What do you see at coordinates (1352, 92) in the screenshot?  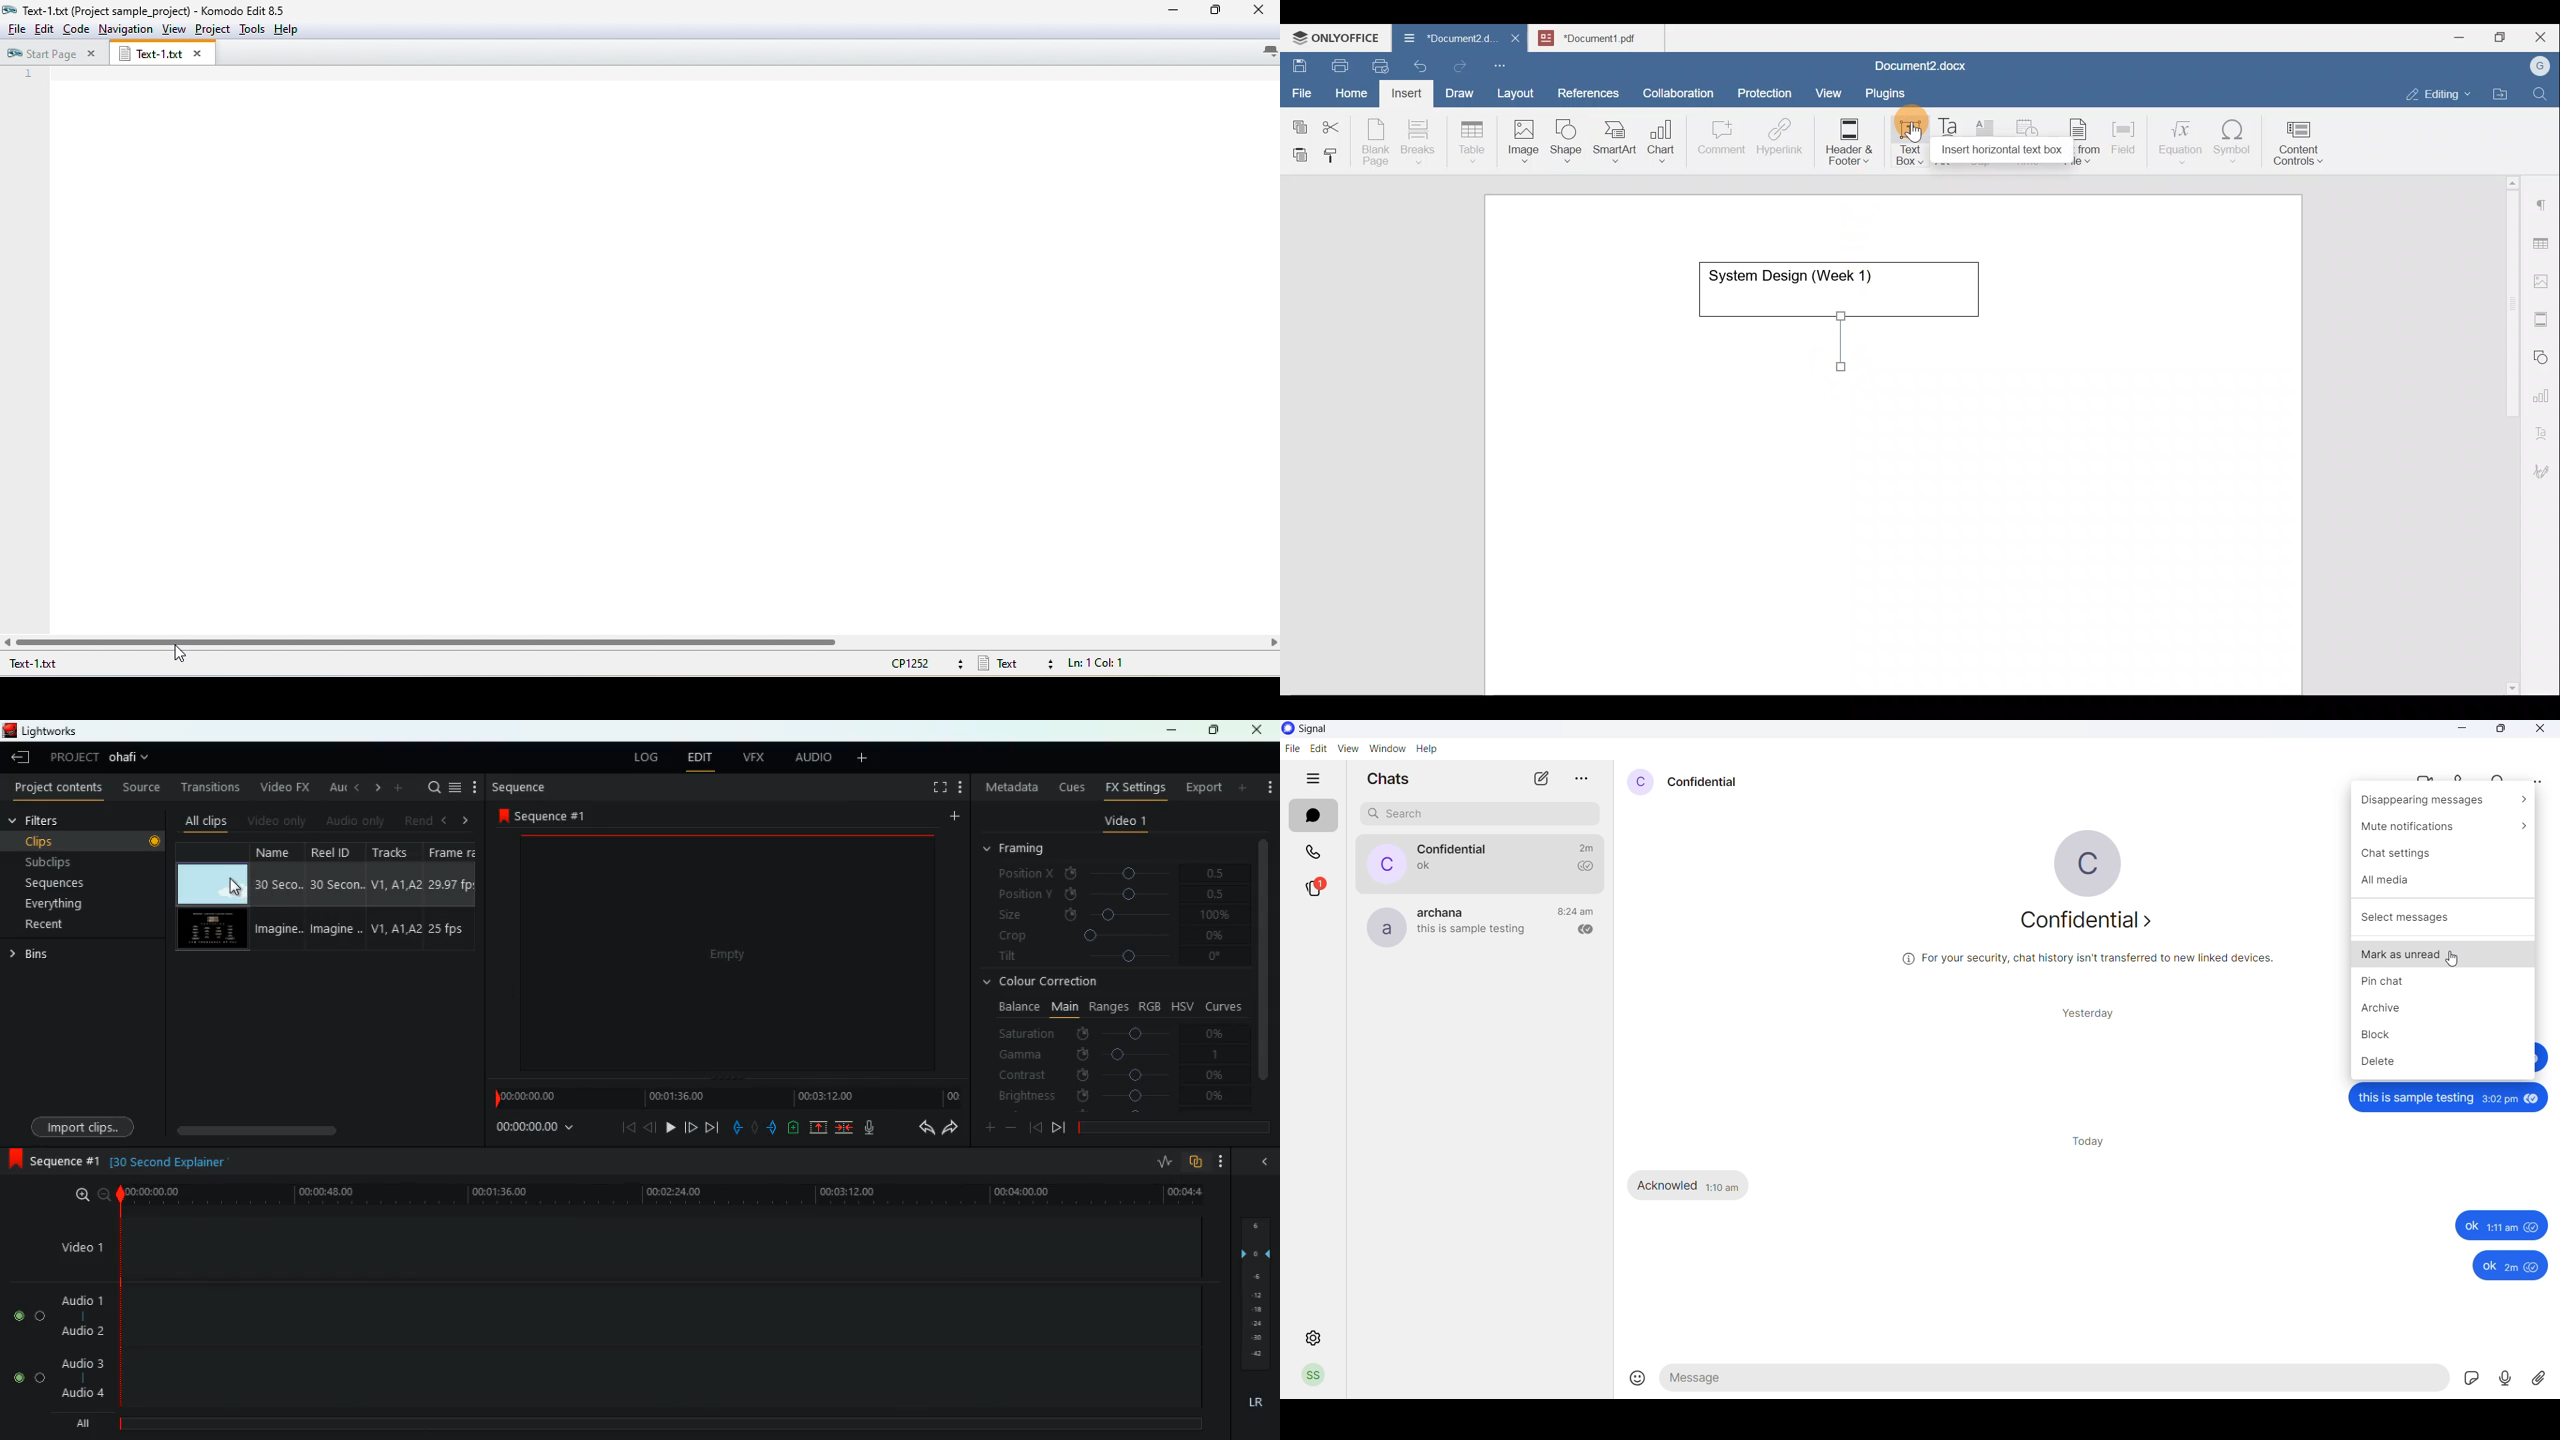 I see `Home` at bounding box center [1352, 92].